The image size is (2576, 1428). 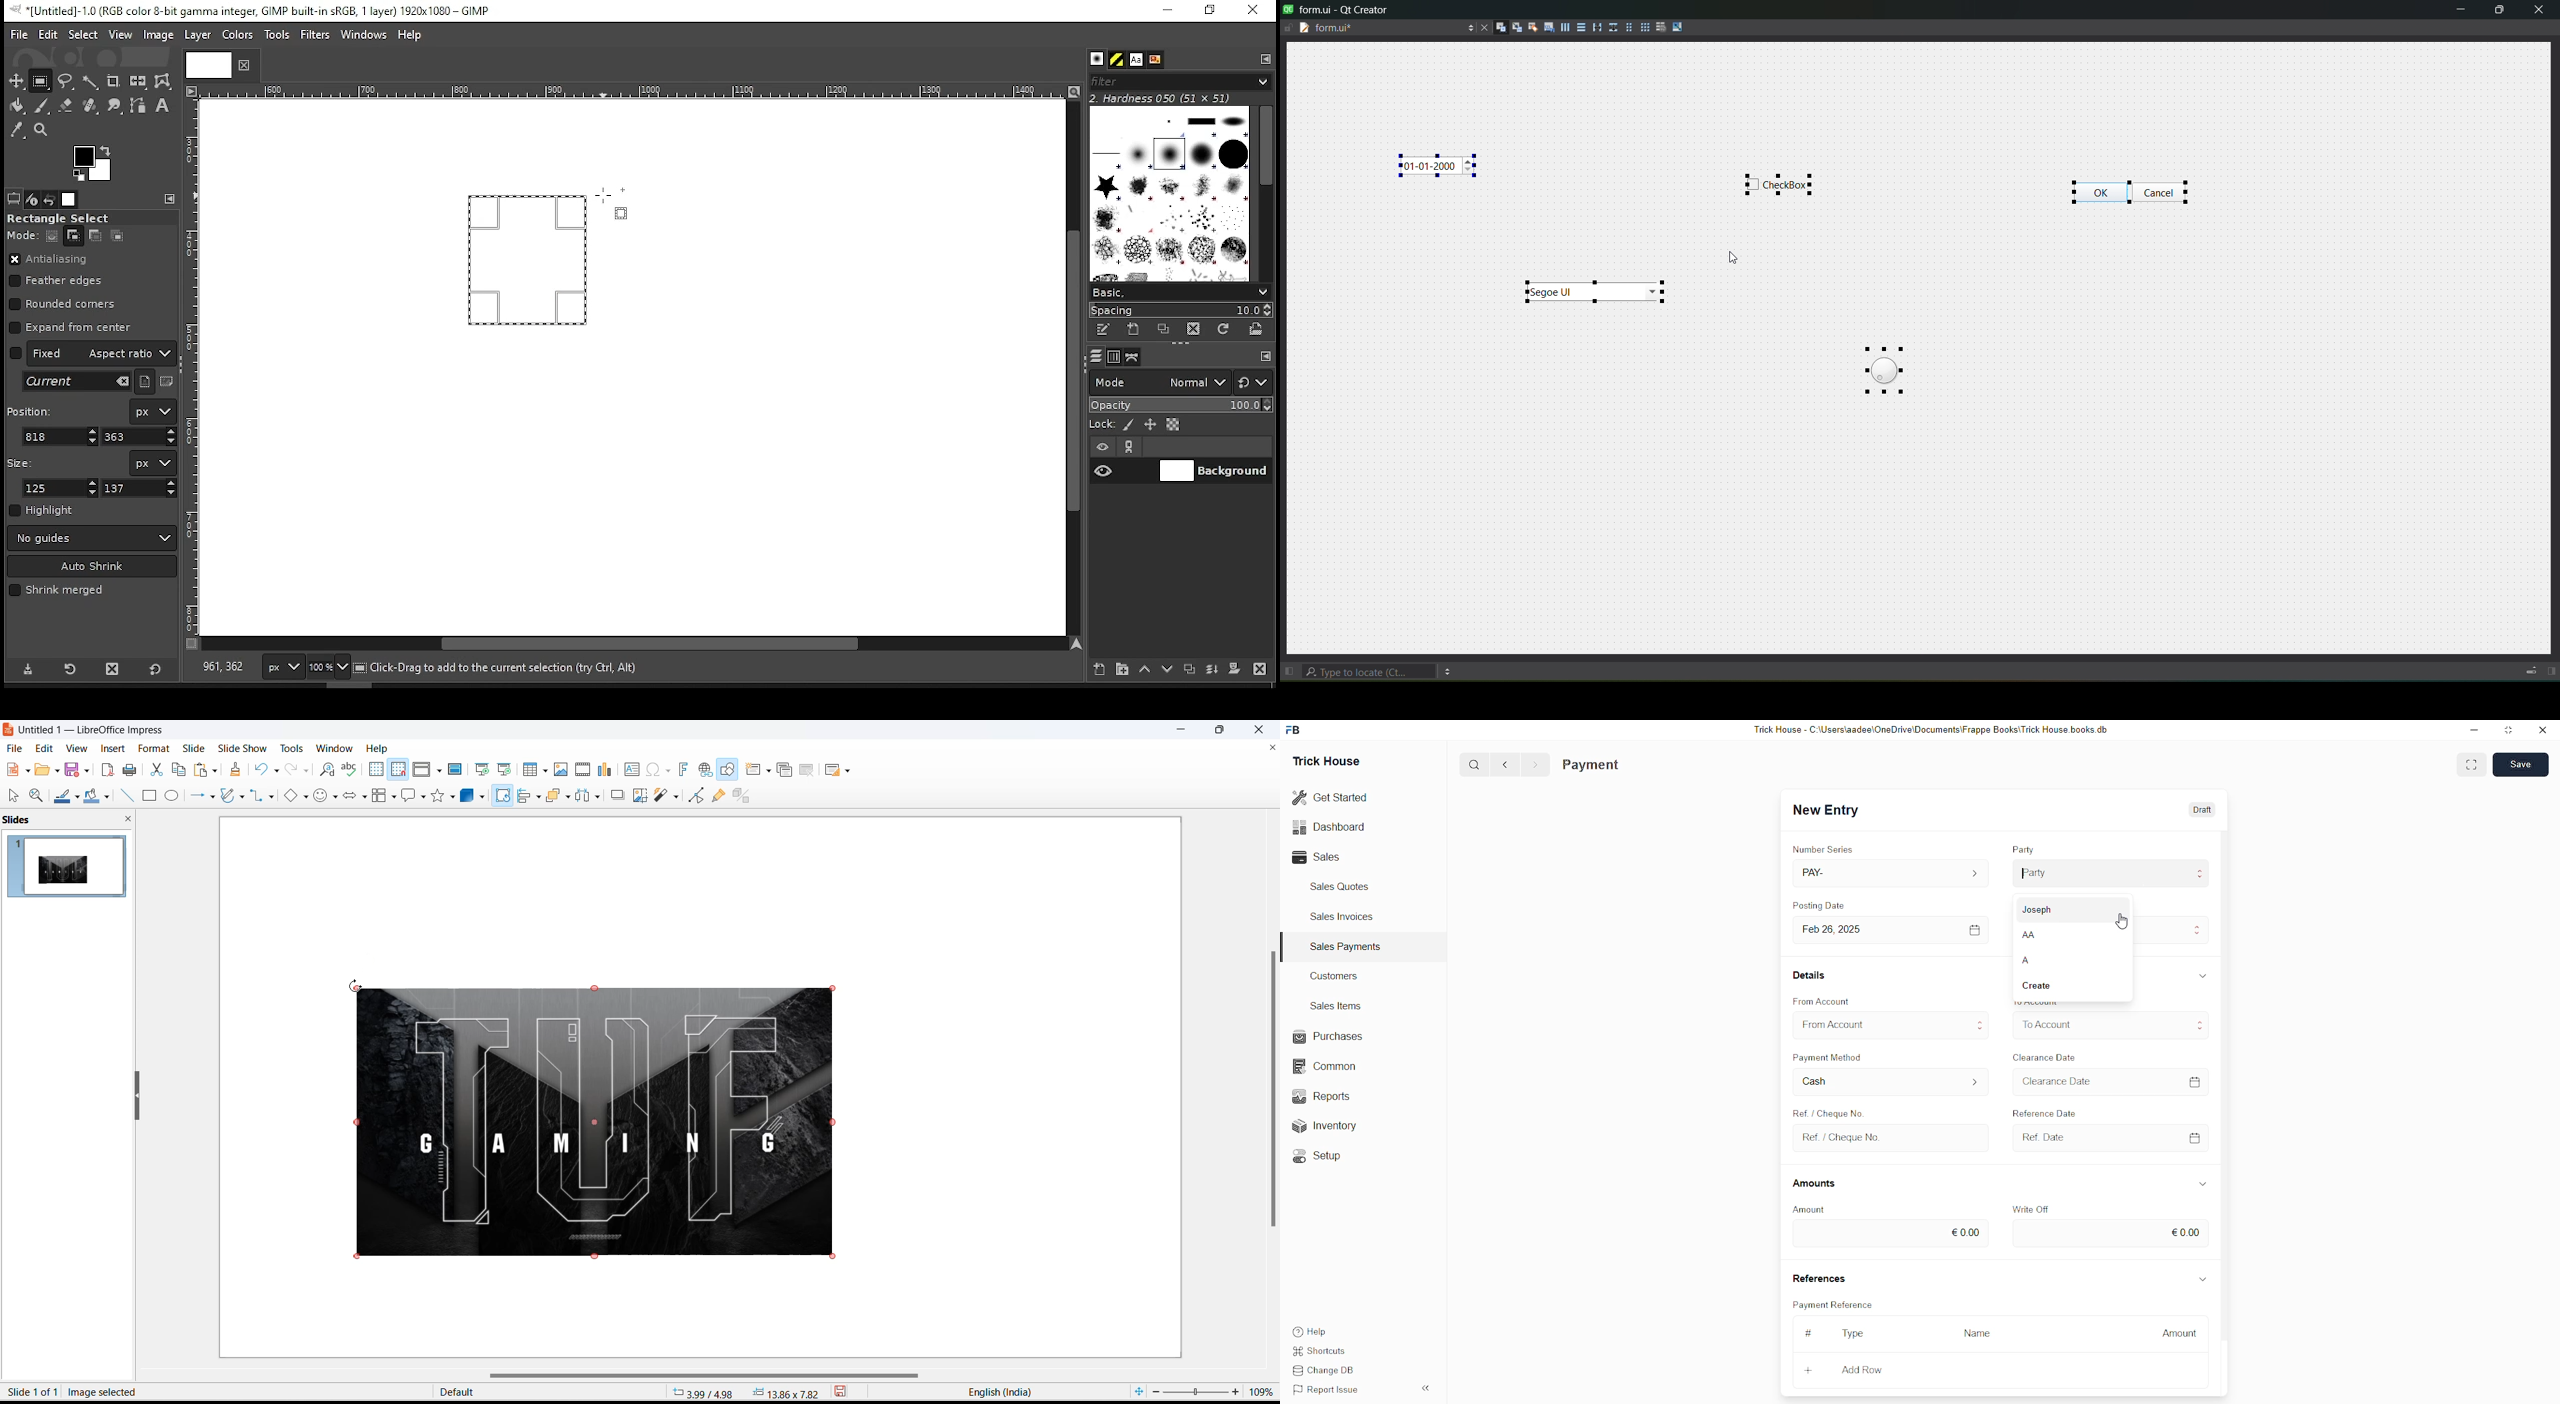 What do you see at coordinates (1811, 975) in the screenshot?
I see `Details` at bounding box center [1811, 975].